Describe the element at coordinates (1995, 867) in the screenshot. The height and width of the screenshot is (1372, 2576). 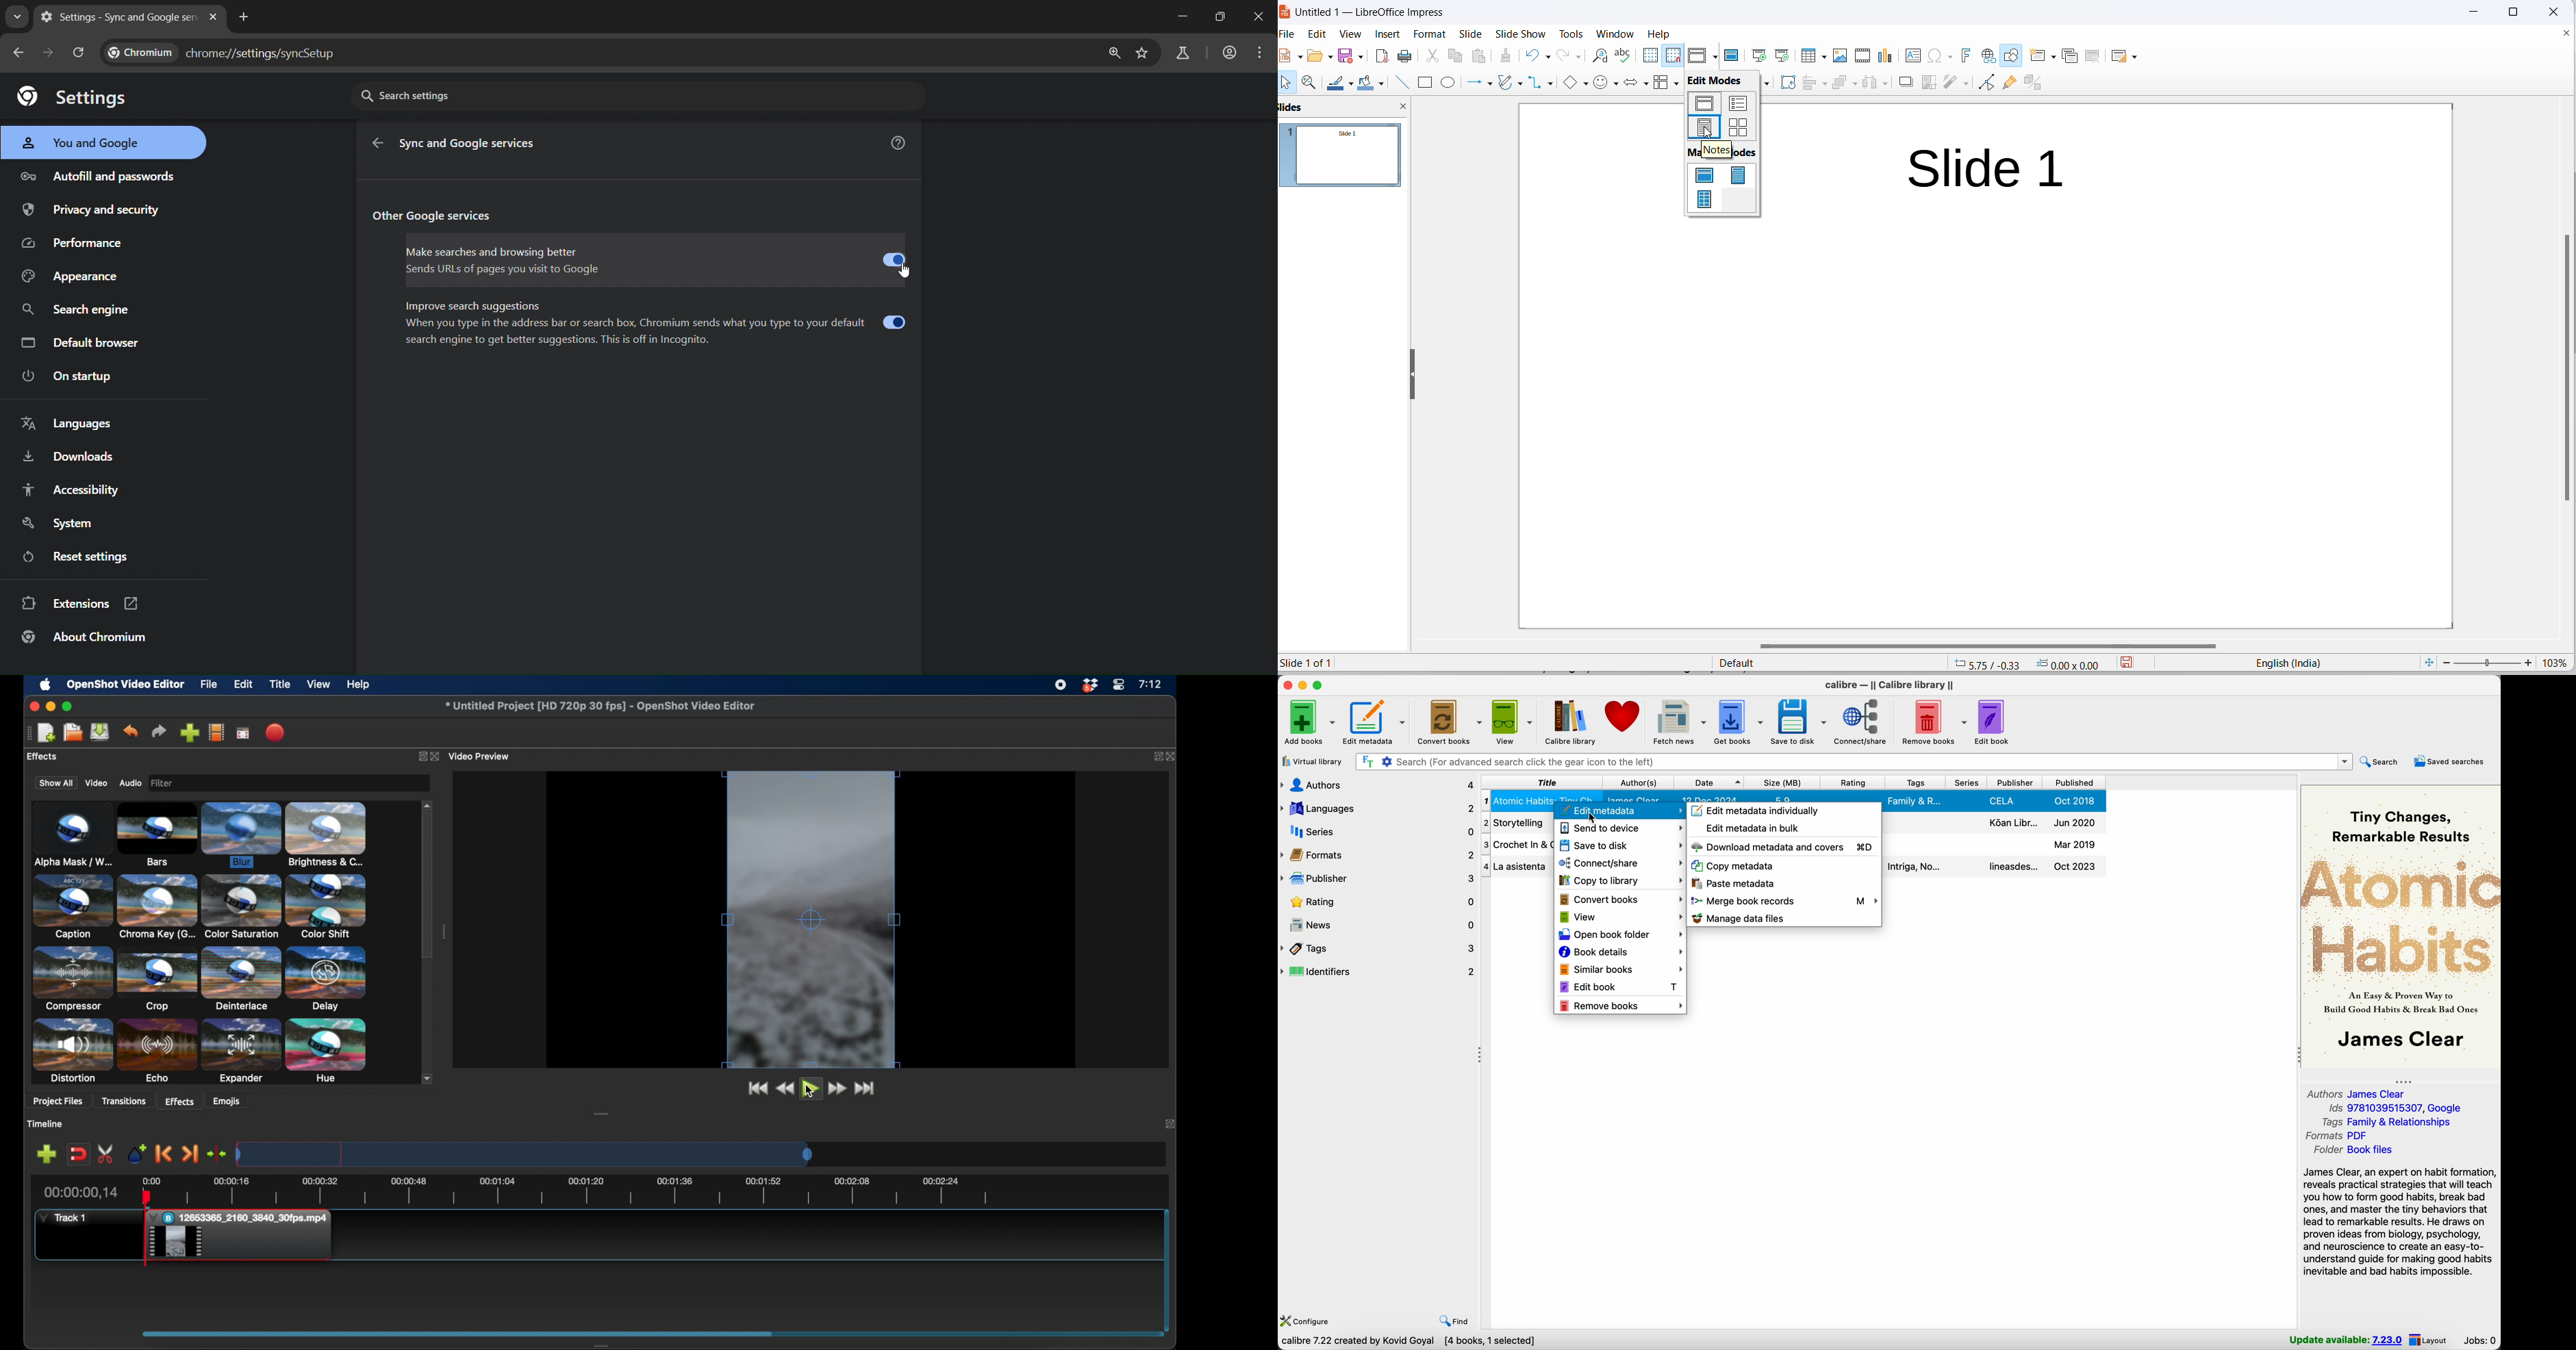
I see `la asistenta book details` at that location.